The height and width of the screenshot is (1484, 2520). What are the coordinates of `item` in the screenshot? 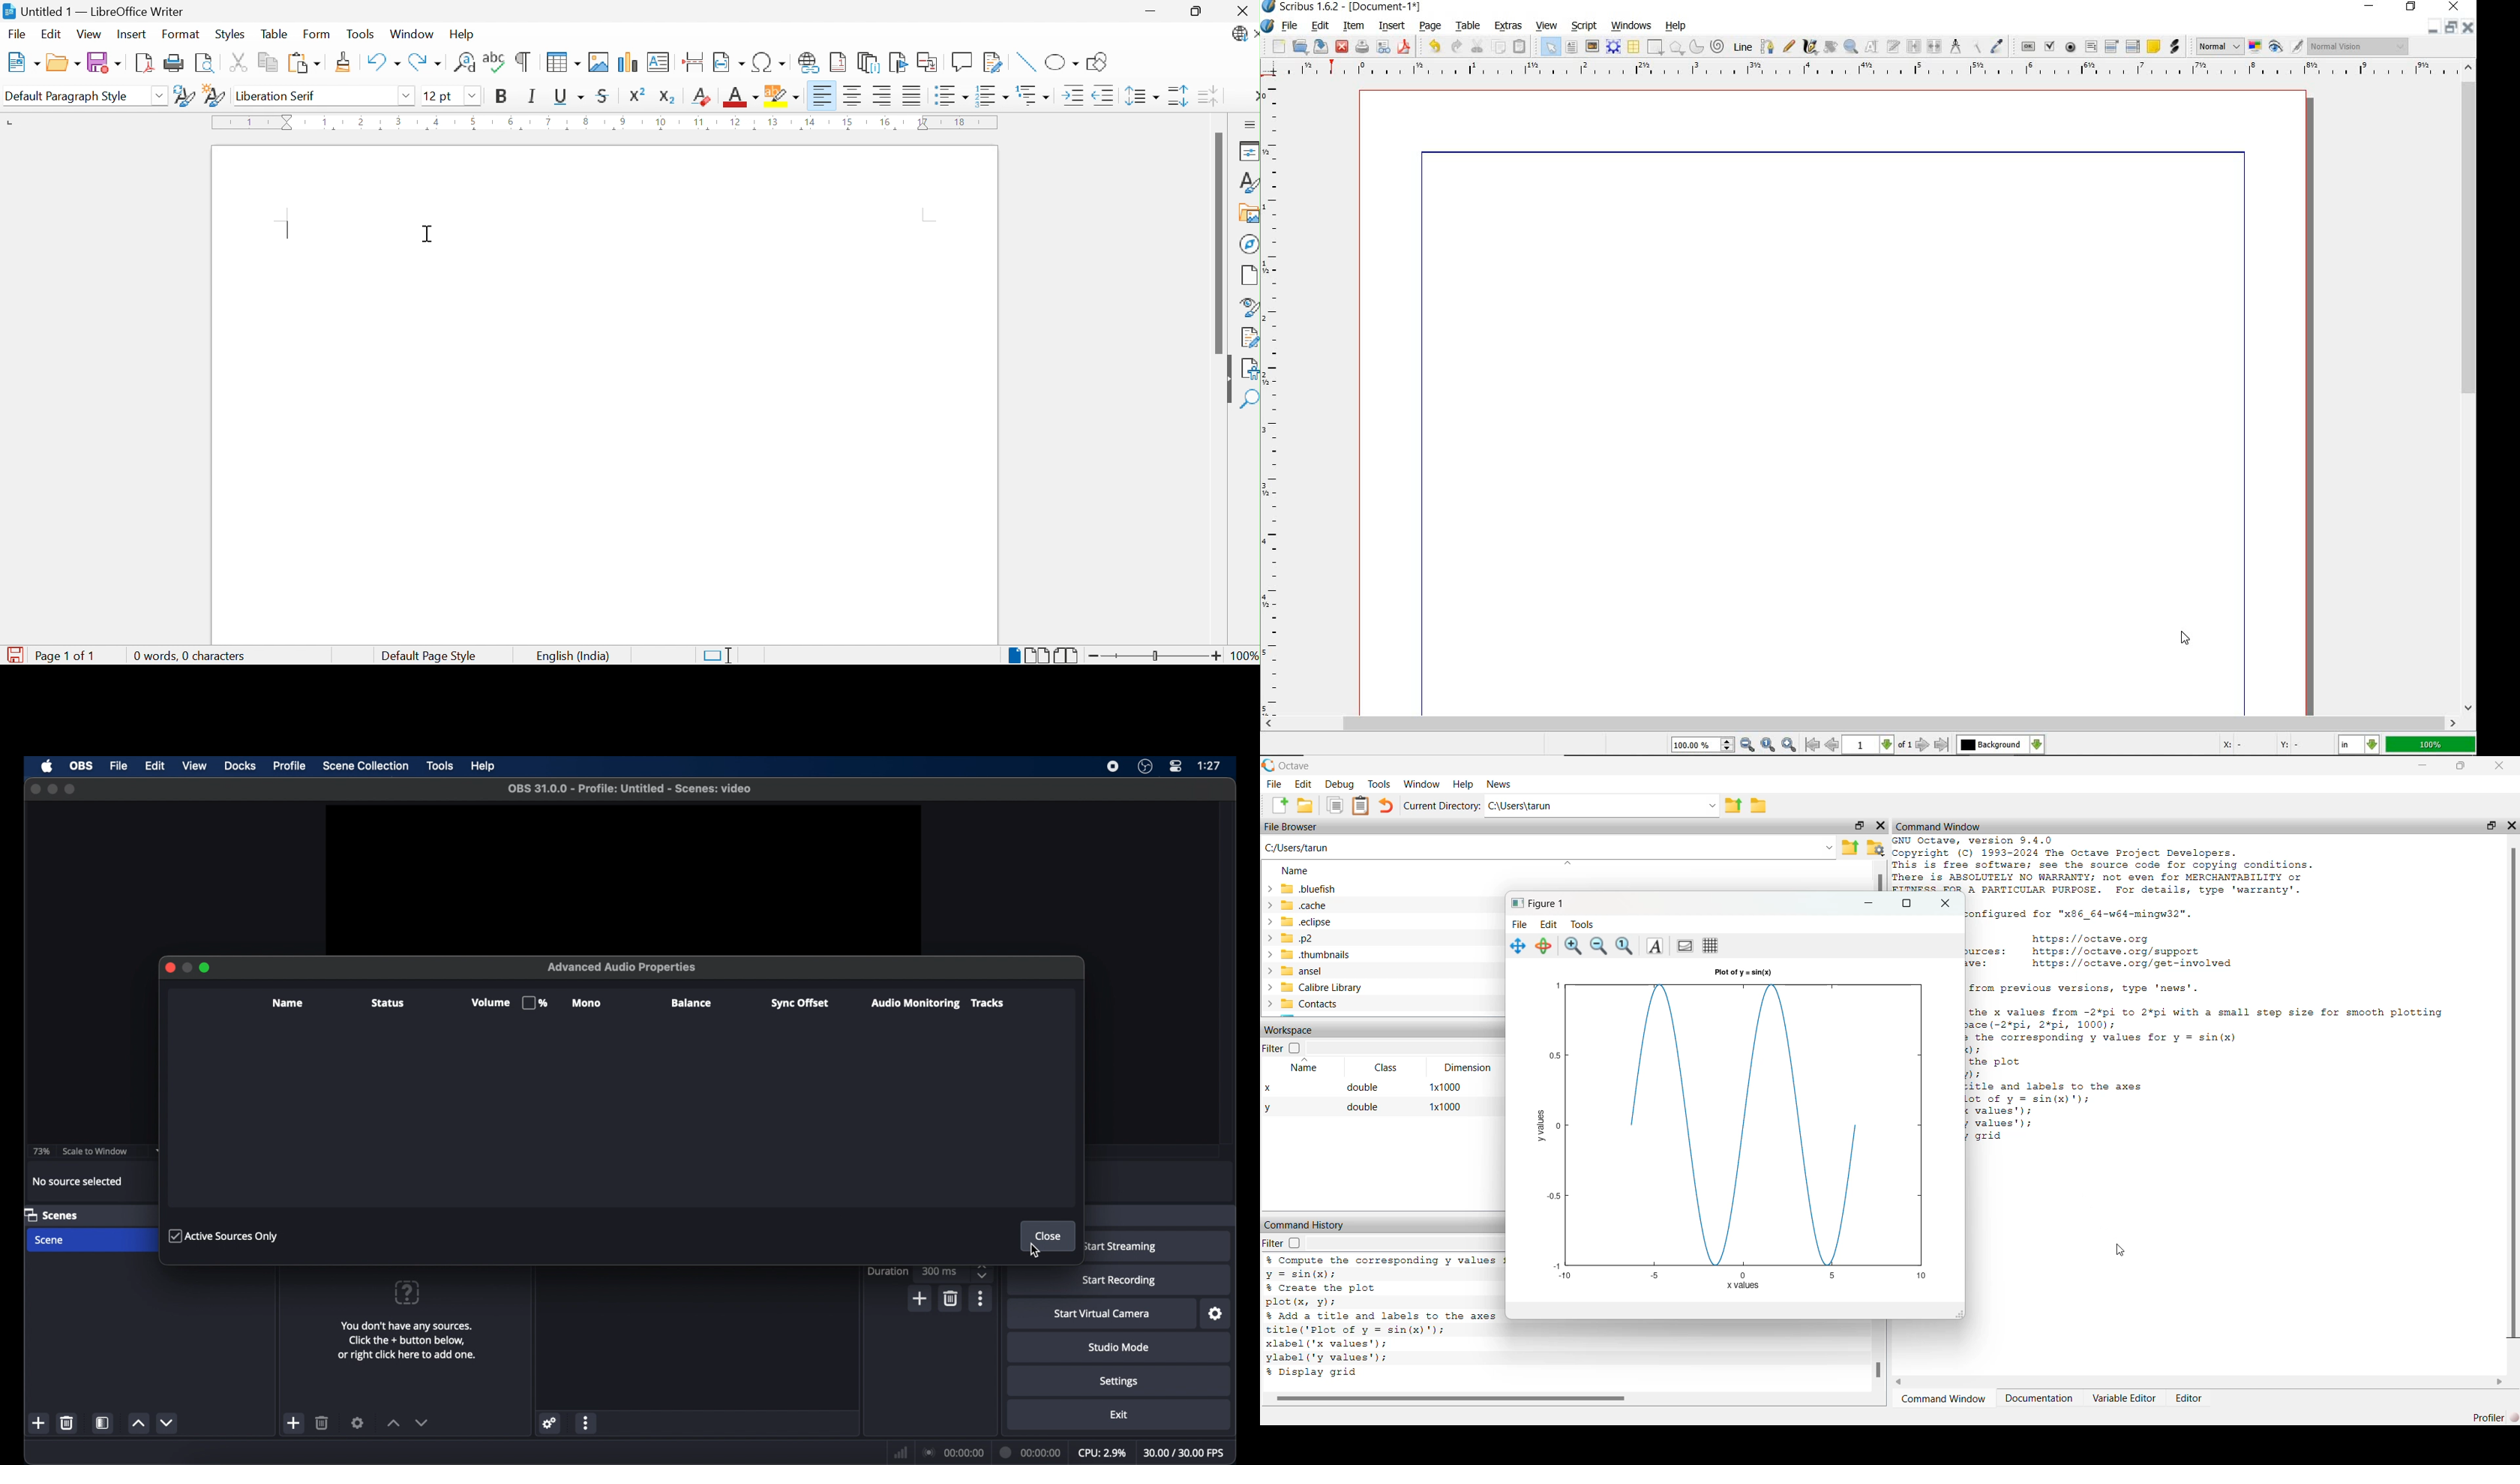 It's located at (1354, 27).